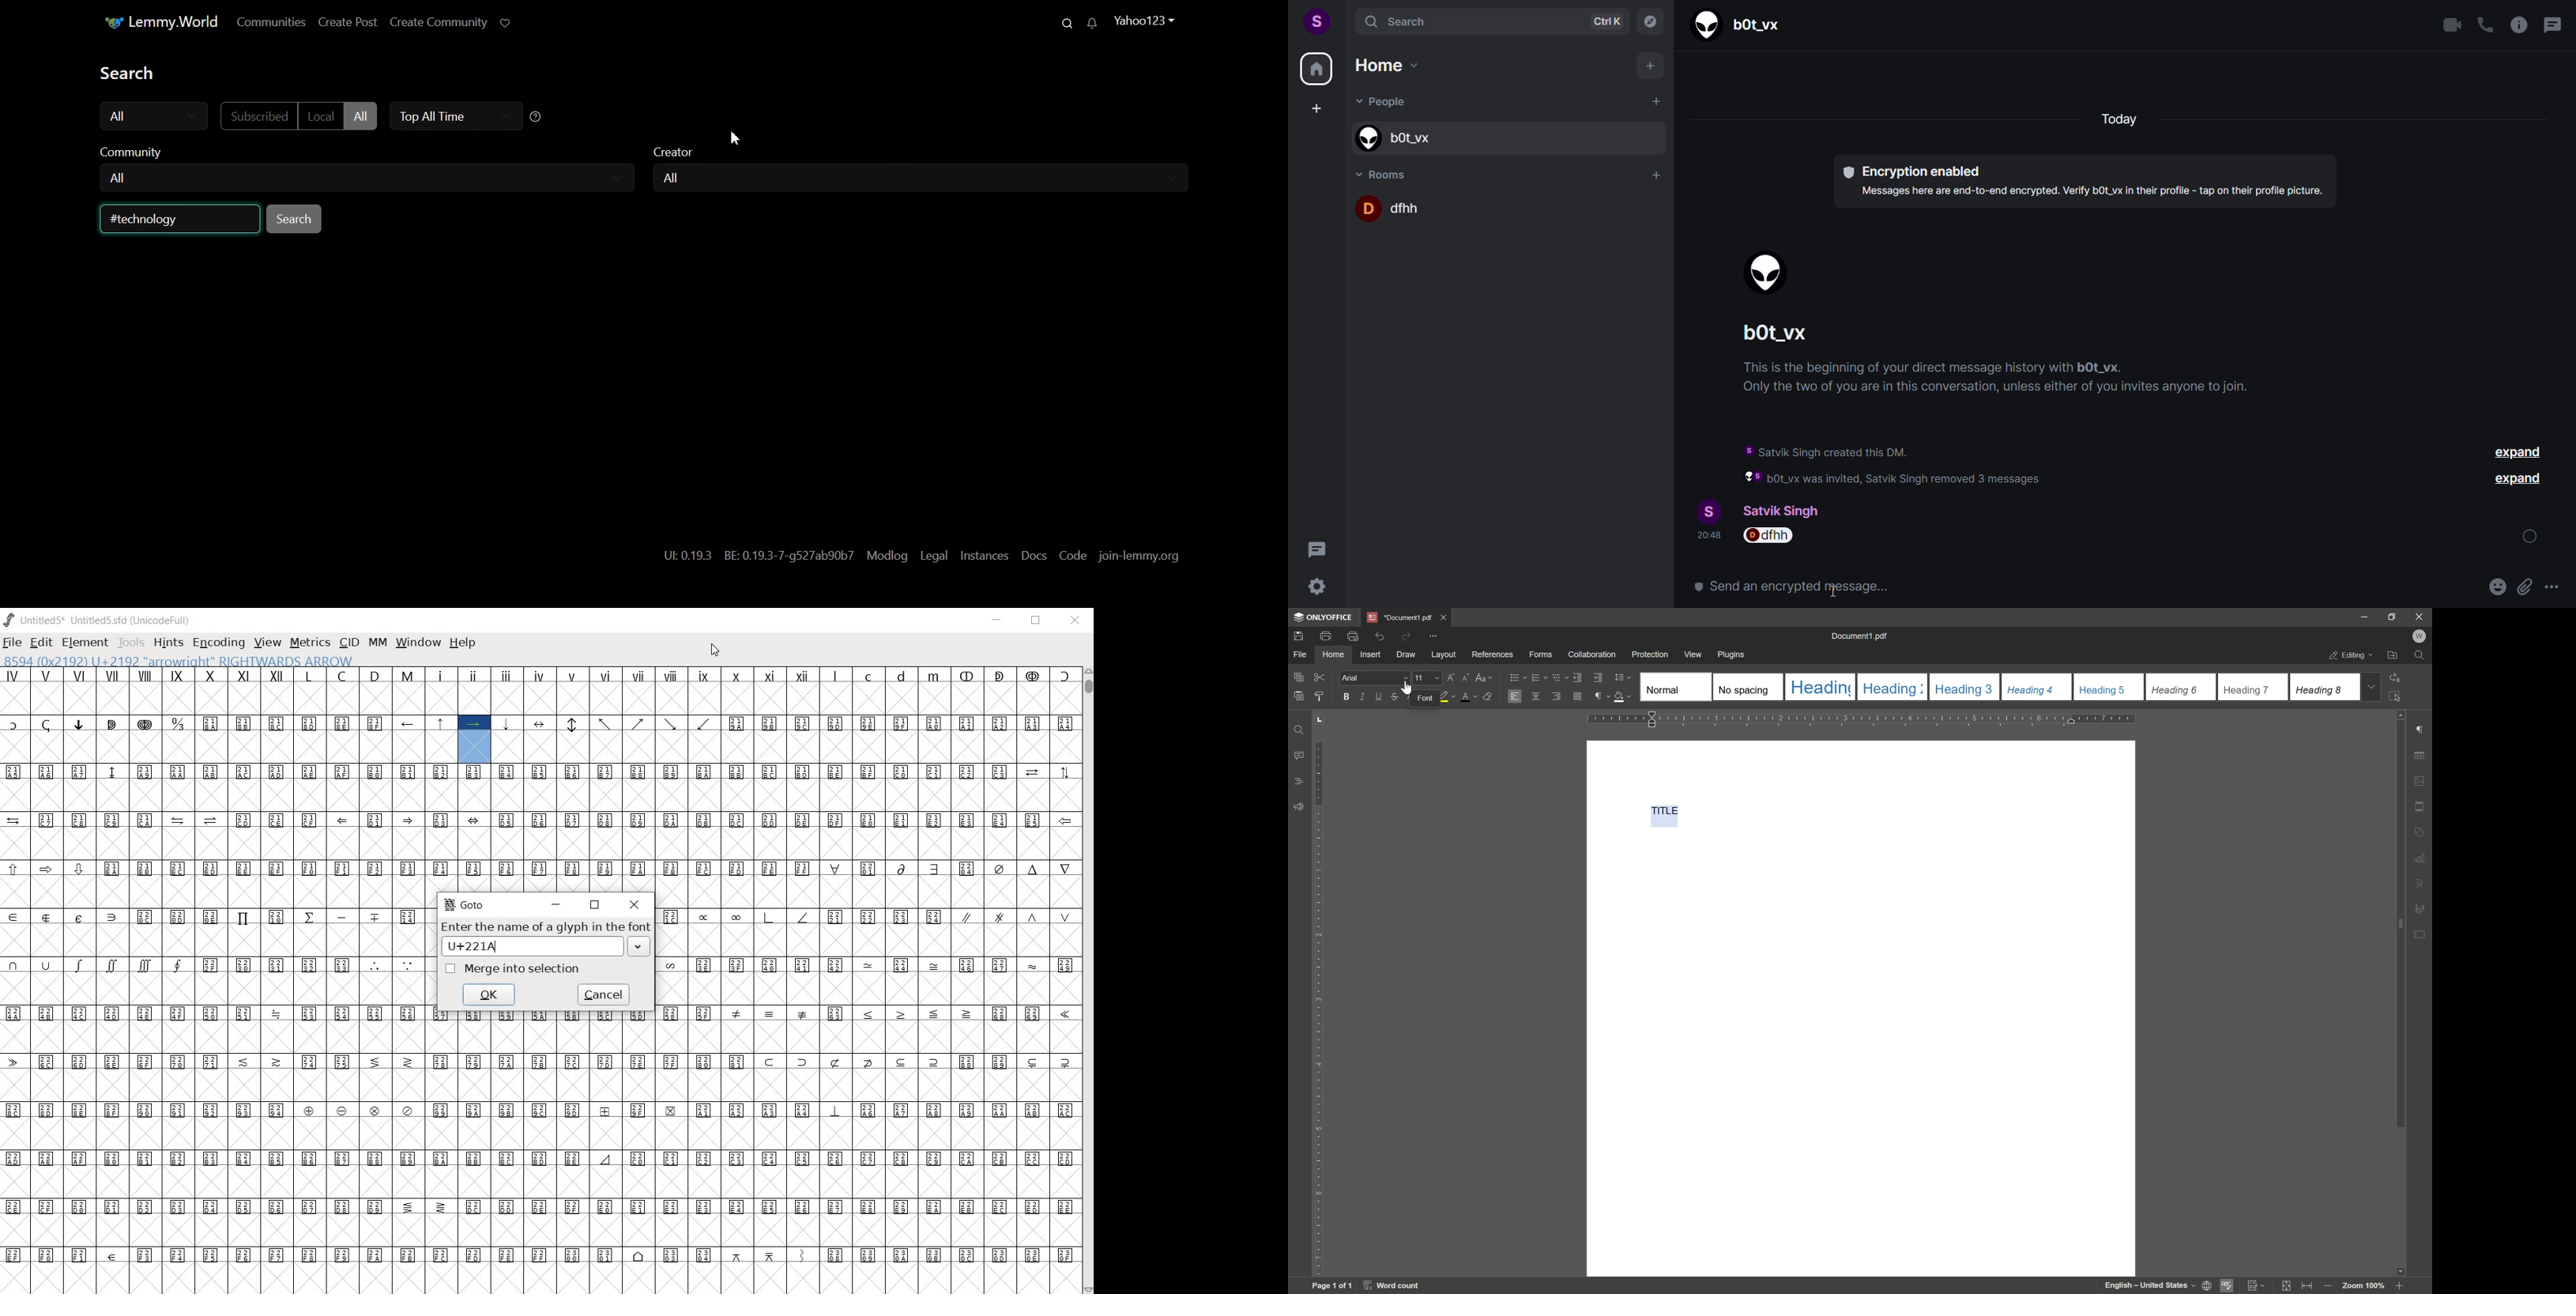 Image resolution: width=2576 pixels, height=1316 pixels. What do you see at coordinates (1578, 696) in the screenshot?
I see `justified` at bounding box center [1578, 696].